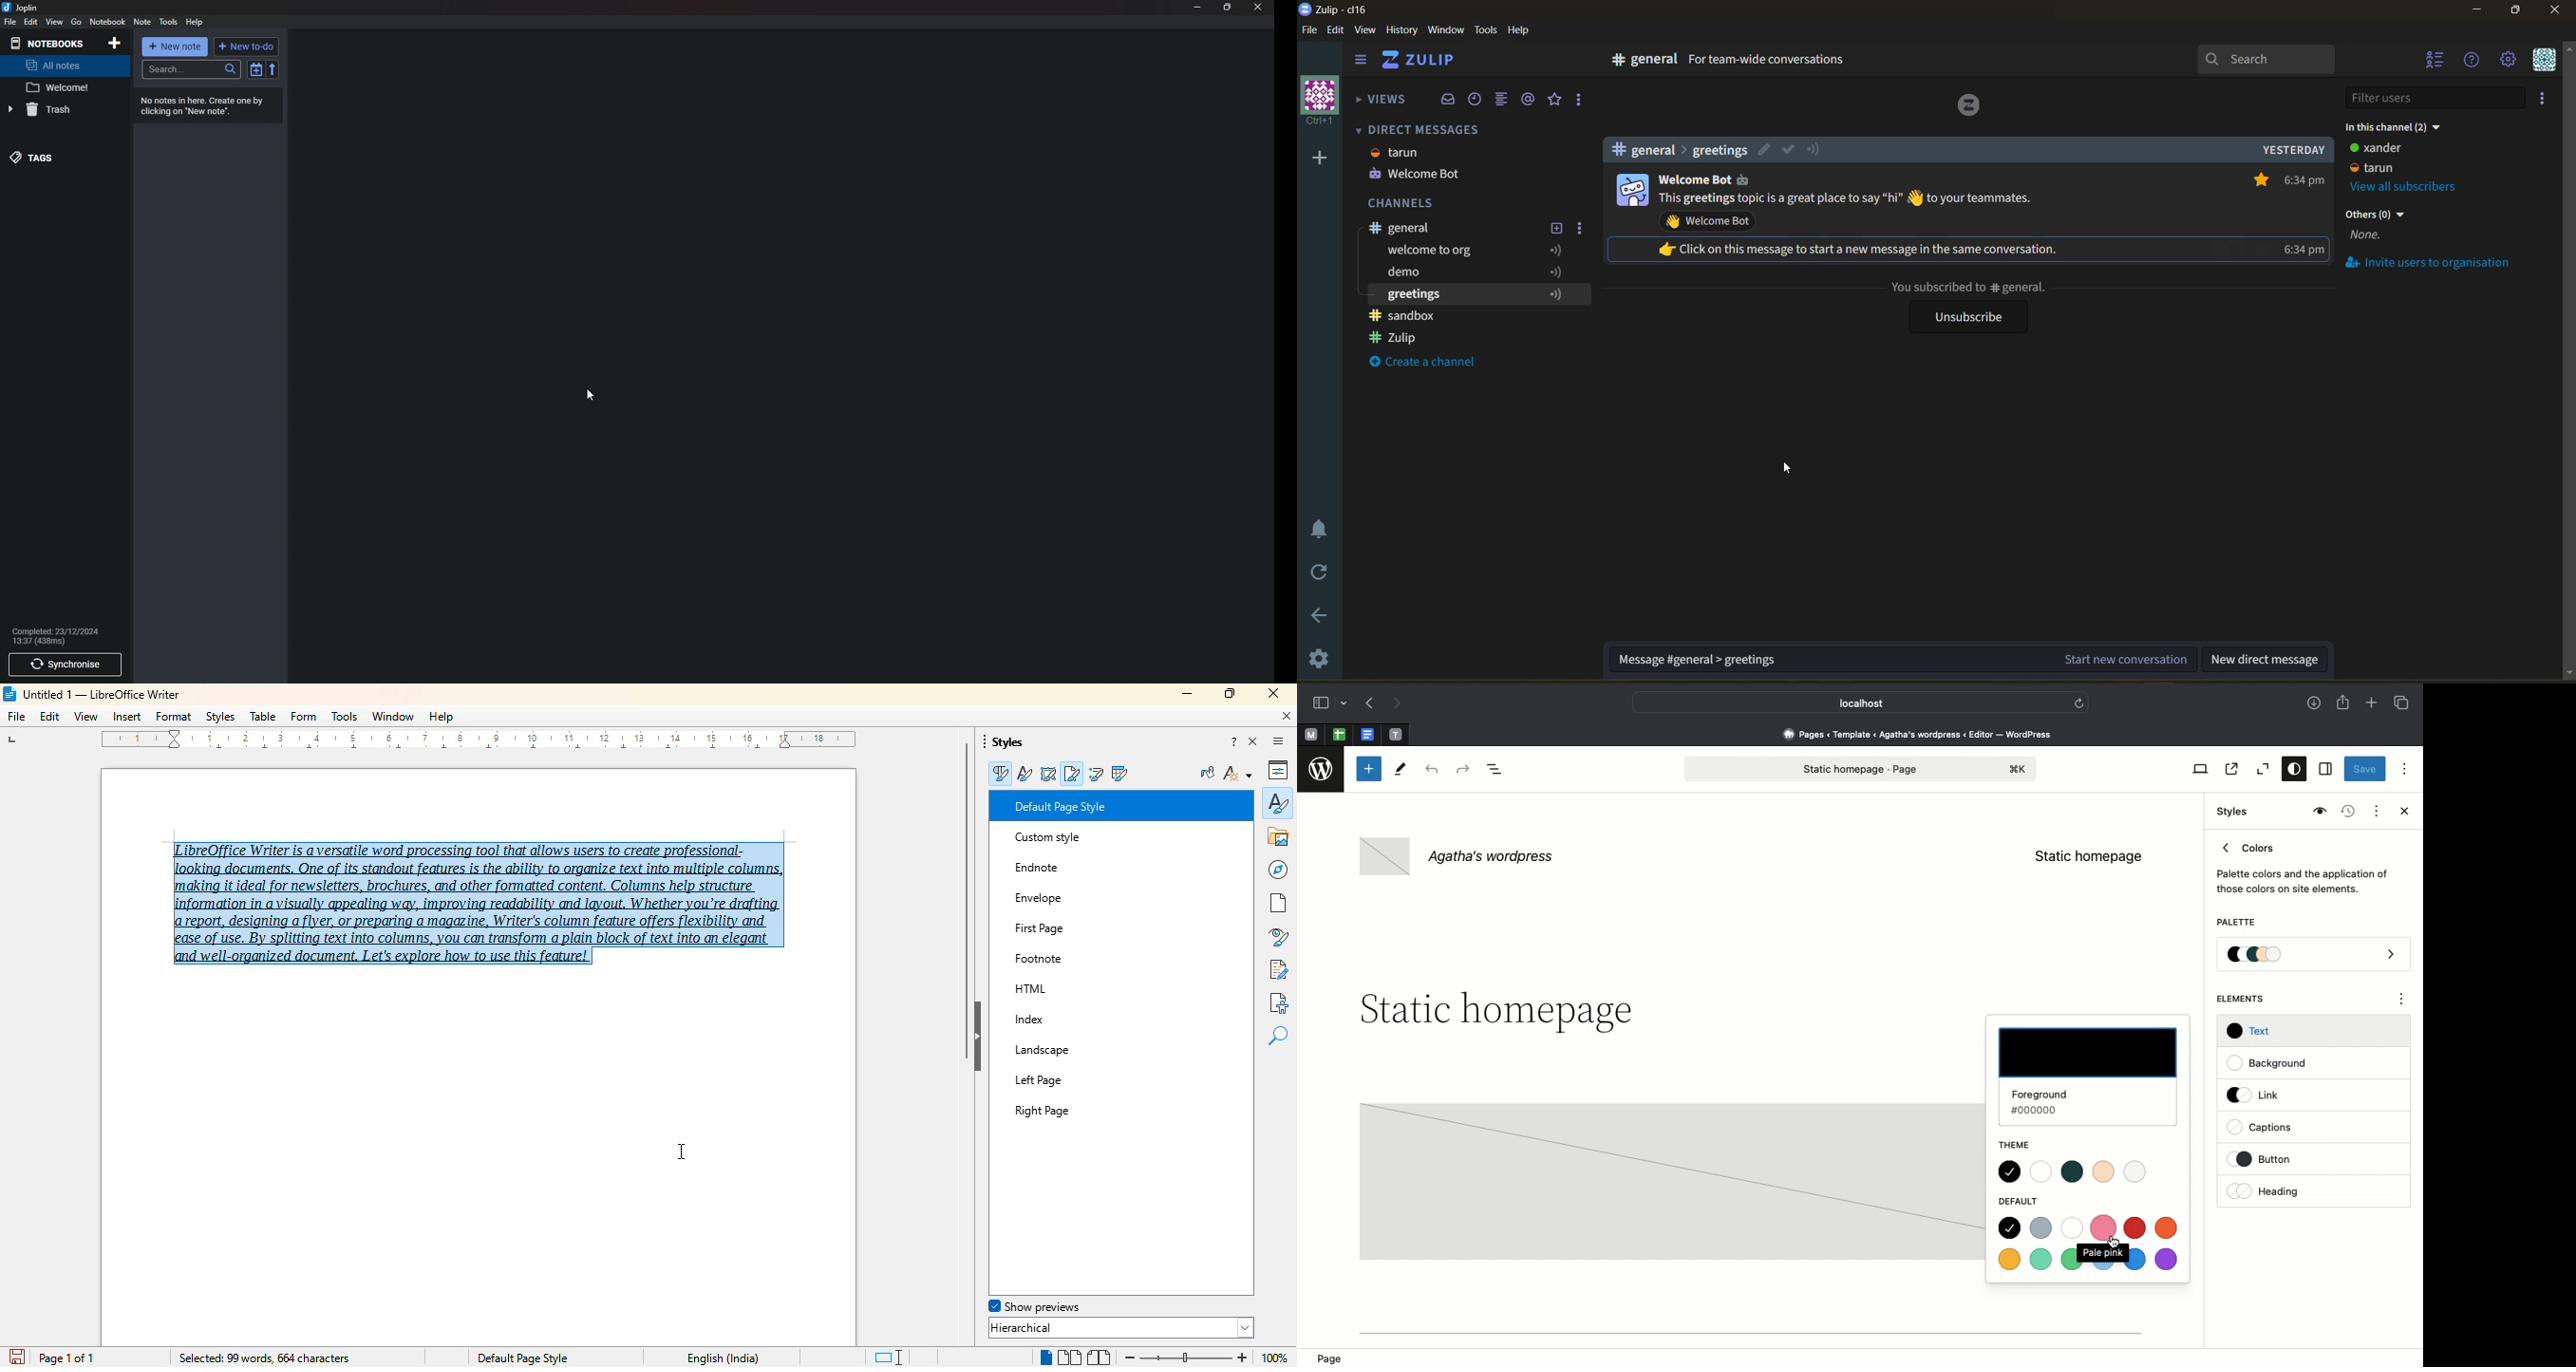 Image resolution: width=2576 pixels, height=1372 pixels. Describe the element at coordinates (1274, 901) in the screenshot. I see `page` at that location.